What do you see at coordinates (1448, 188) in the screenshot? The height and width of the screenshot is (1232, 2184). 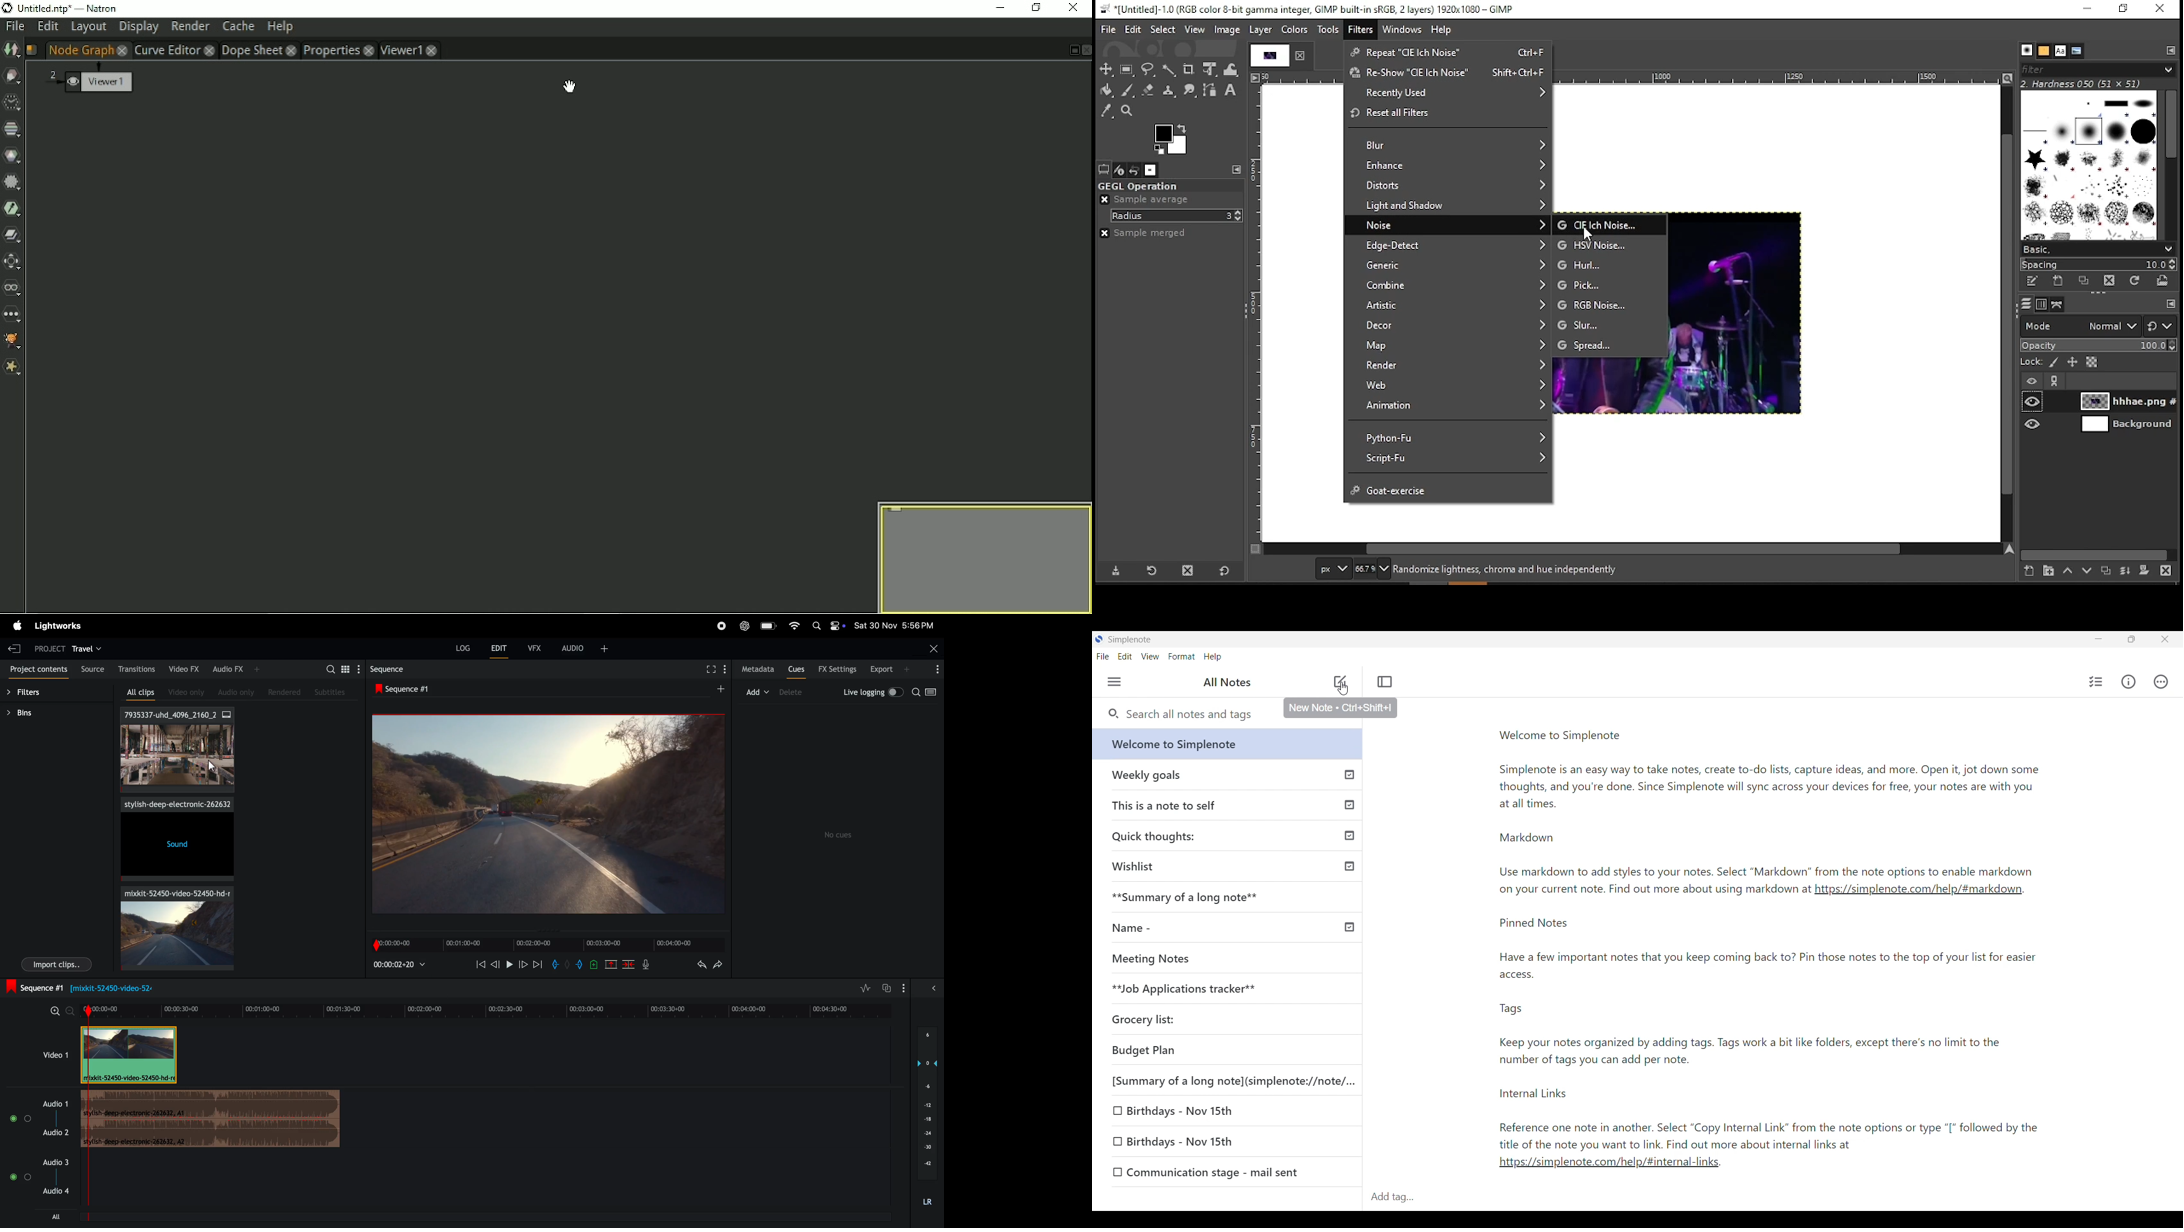 I see `distorts` at bounding box center [1448, 188].